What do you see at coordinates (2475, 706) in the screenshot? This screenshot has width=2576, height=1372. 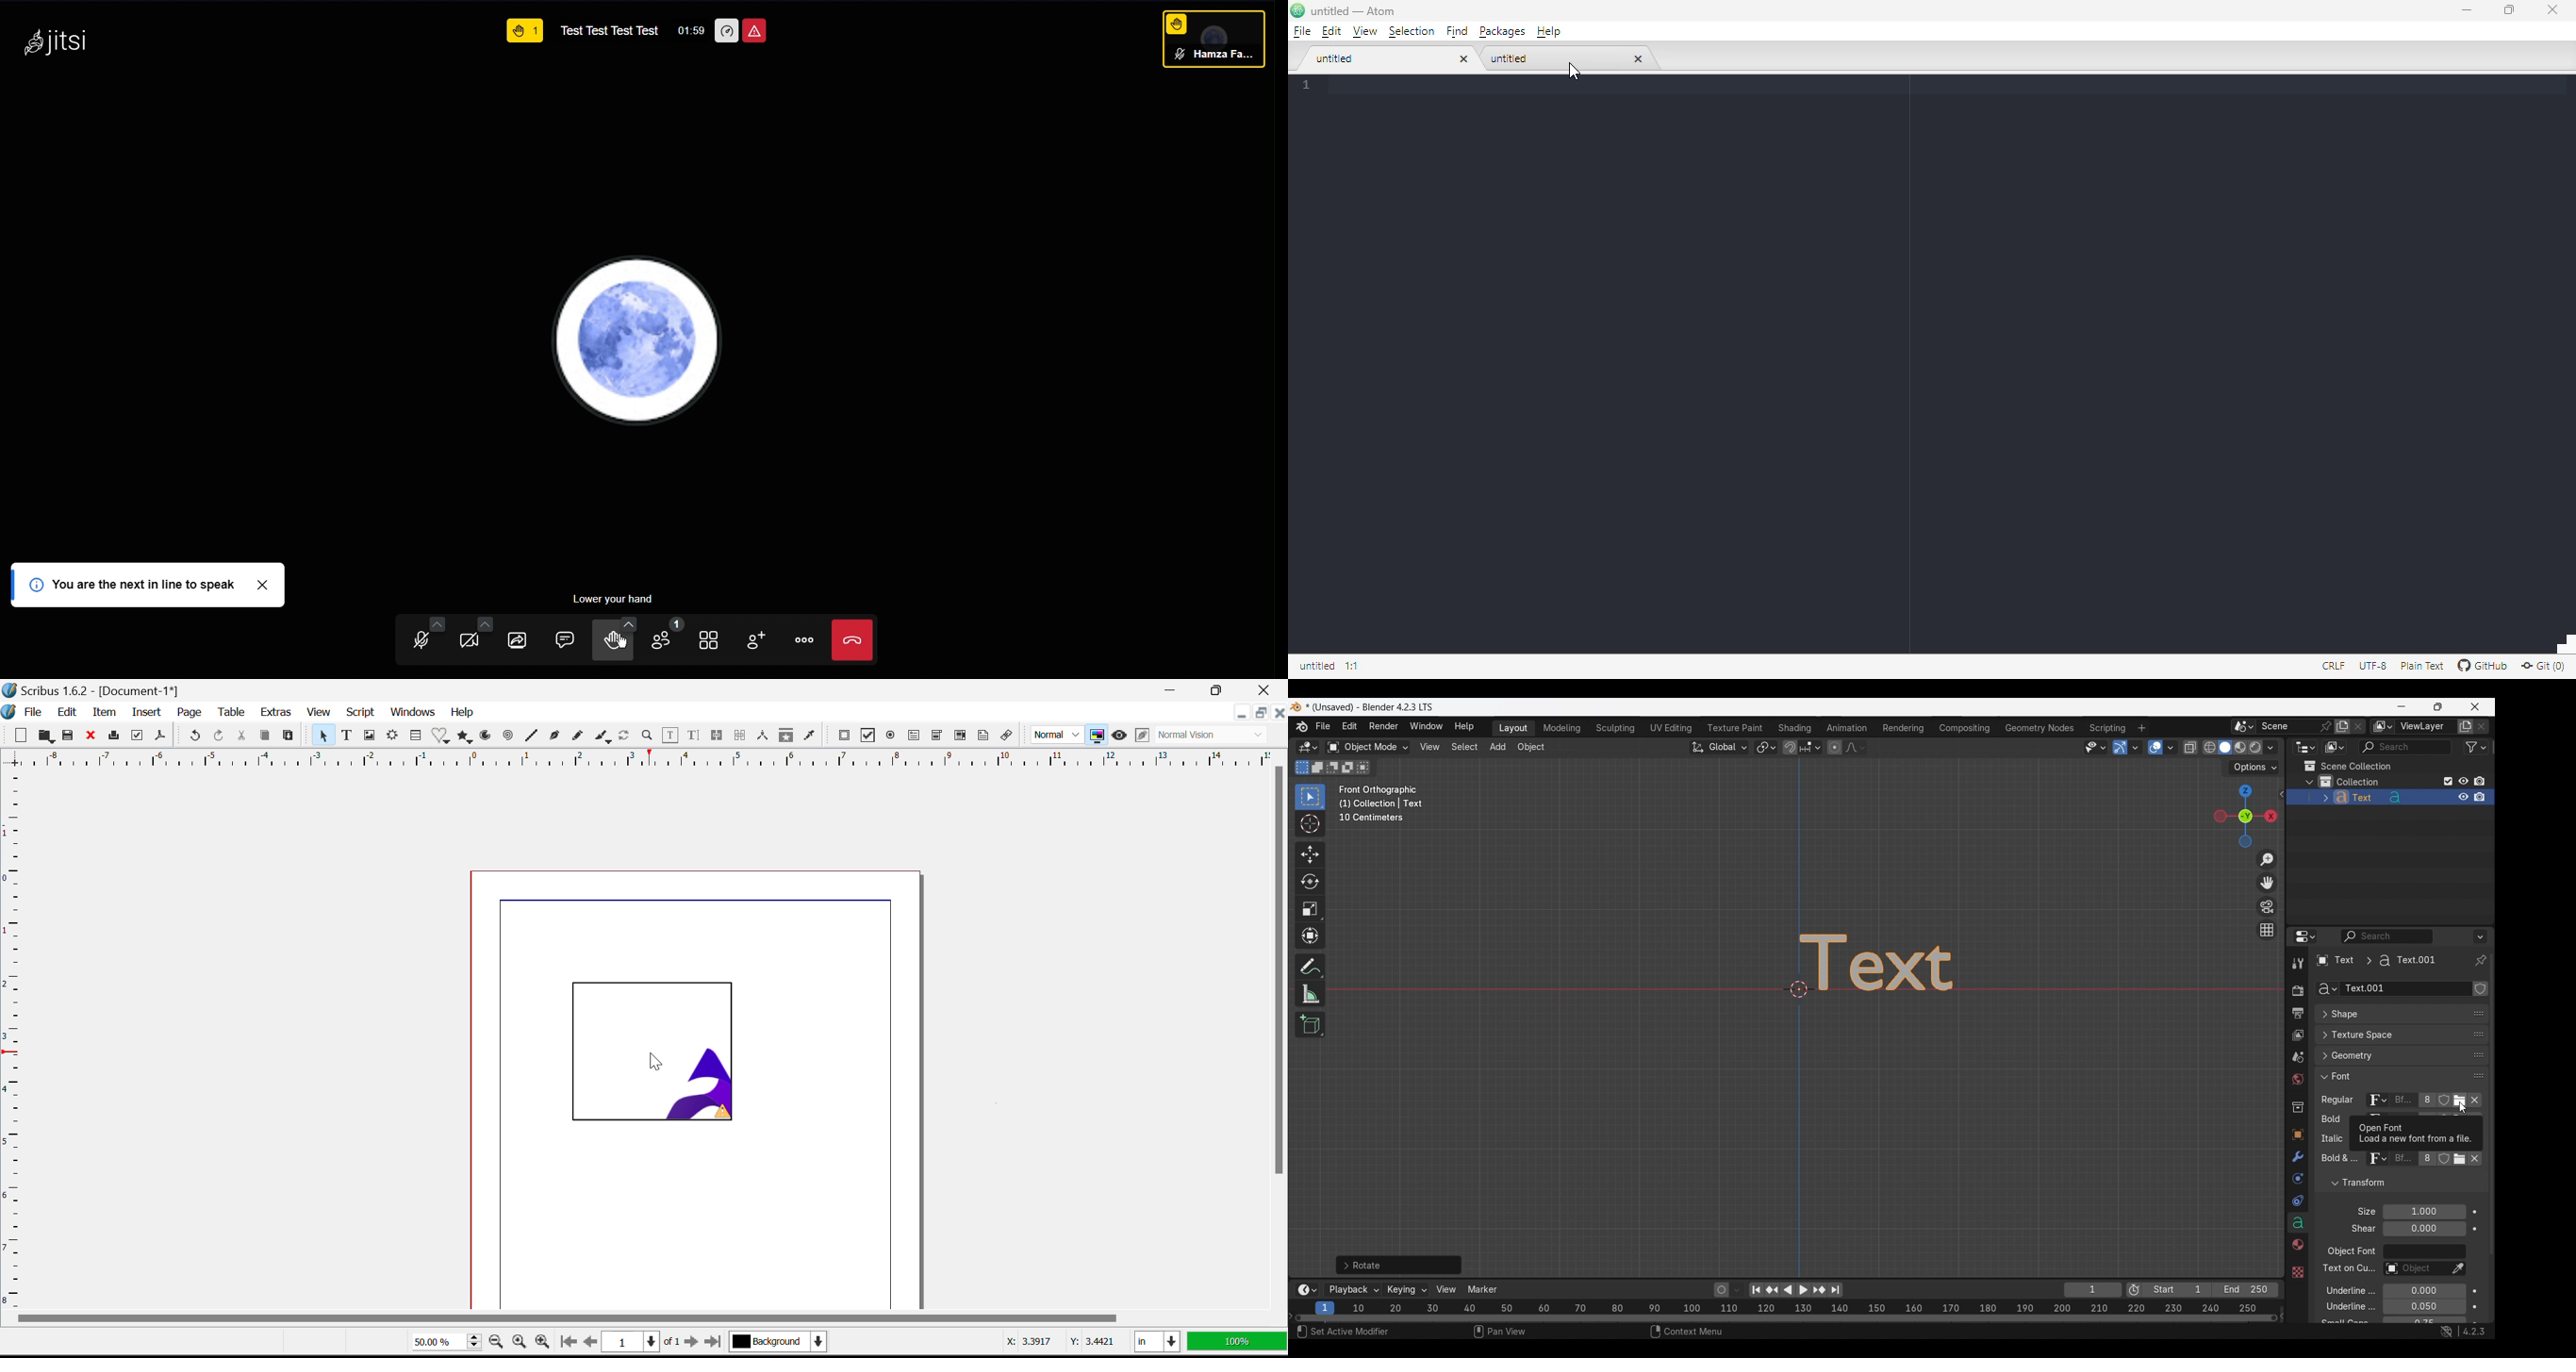 I see `Close interface` at bounding box center [2475, 706].